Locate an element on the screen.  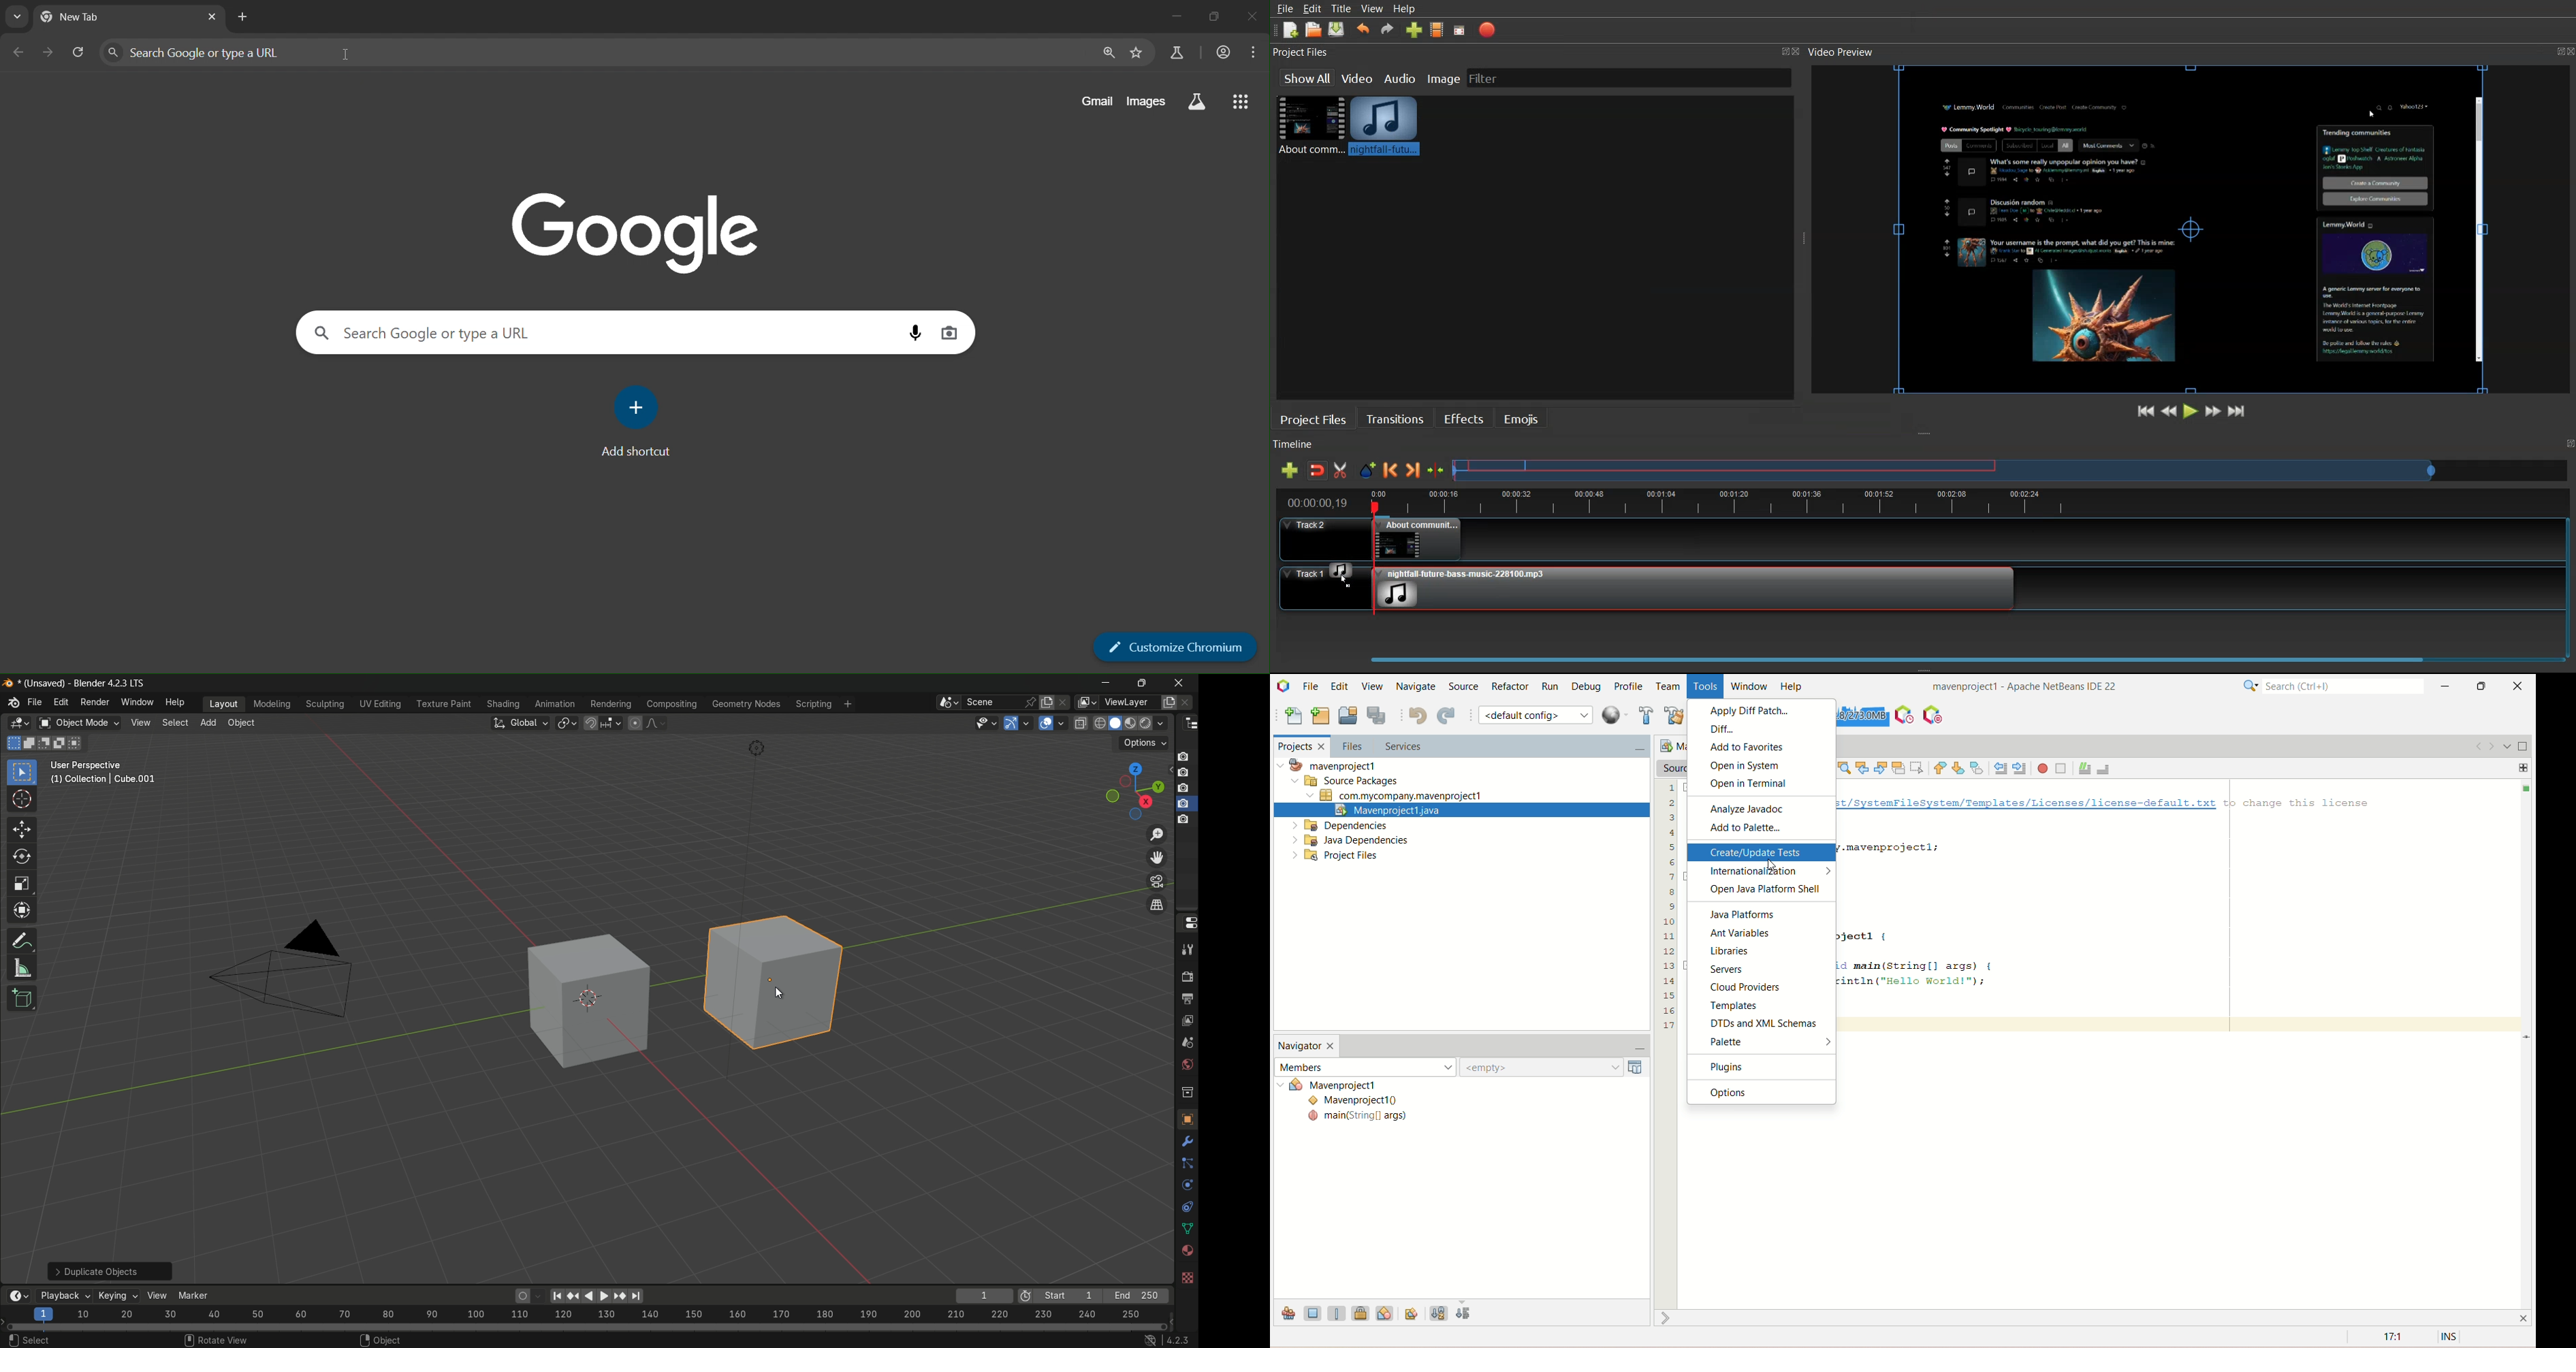
search google or type a URL is located at coordinates (598, 54).